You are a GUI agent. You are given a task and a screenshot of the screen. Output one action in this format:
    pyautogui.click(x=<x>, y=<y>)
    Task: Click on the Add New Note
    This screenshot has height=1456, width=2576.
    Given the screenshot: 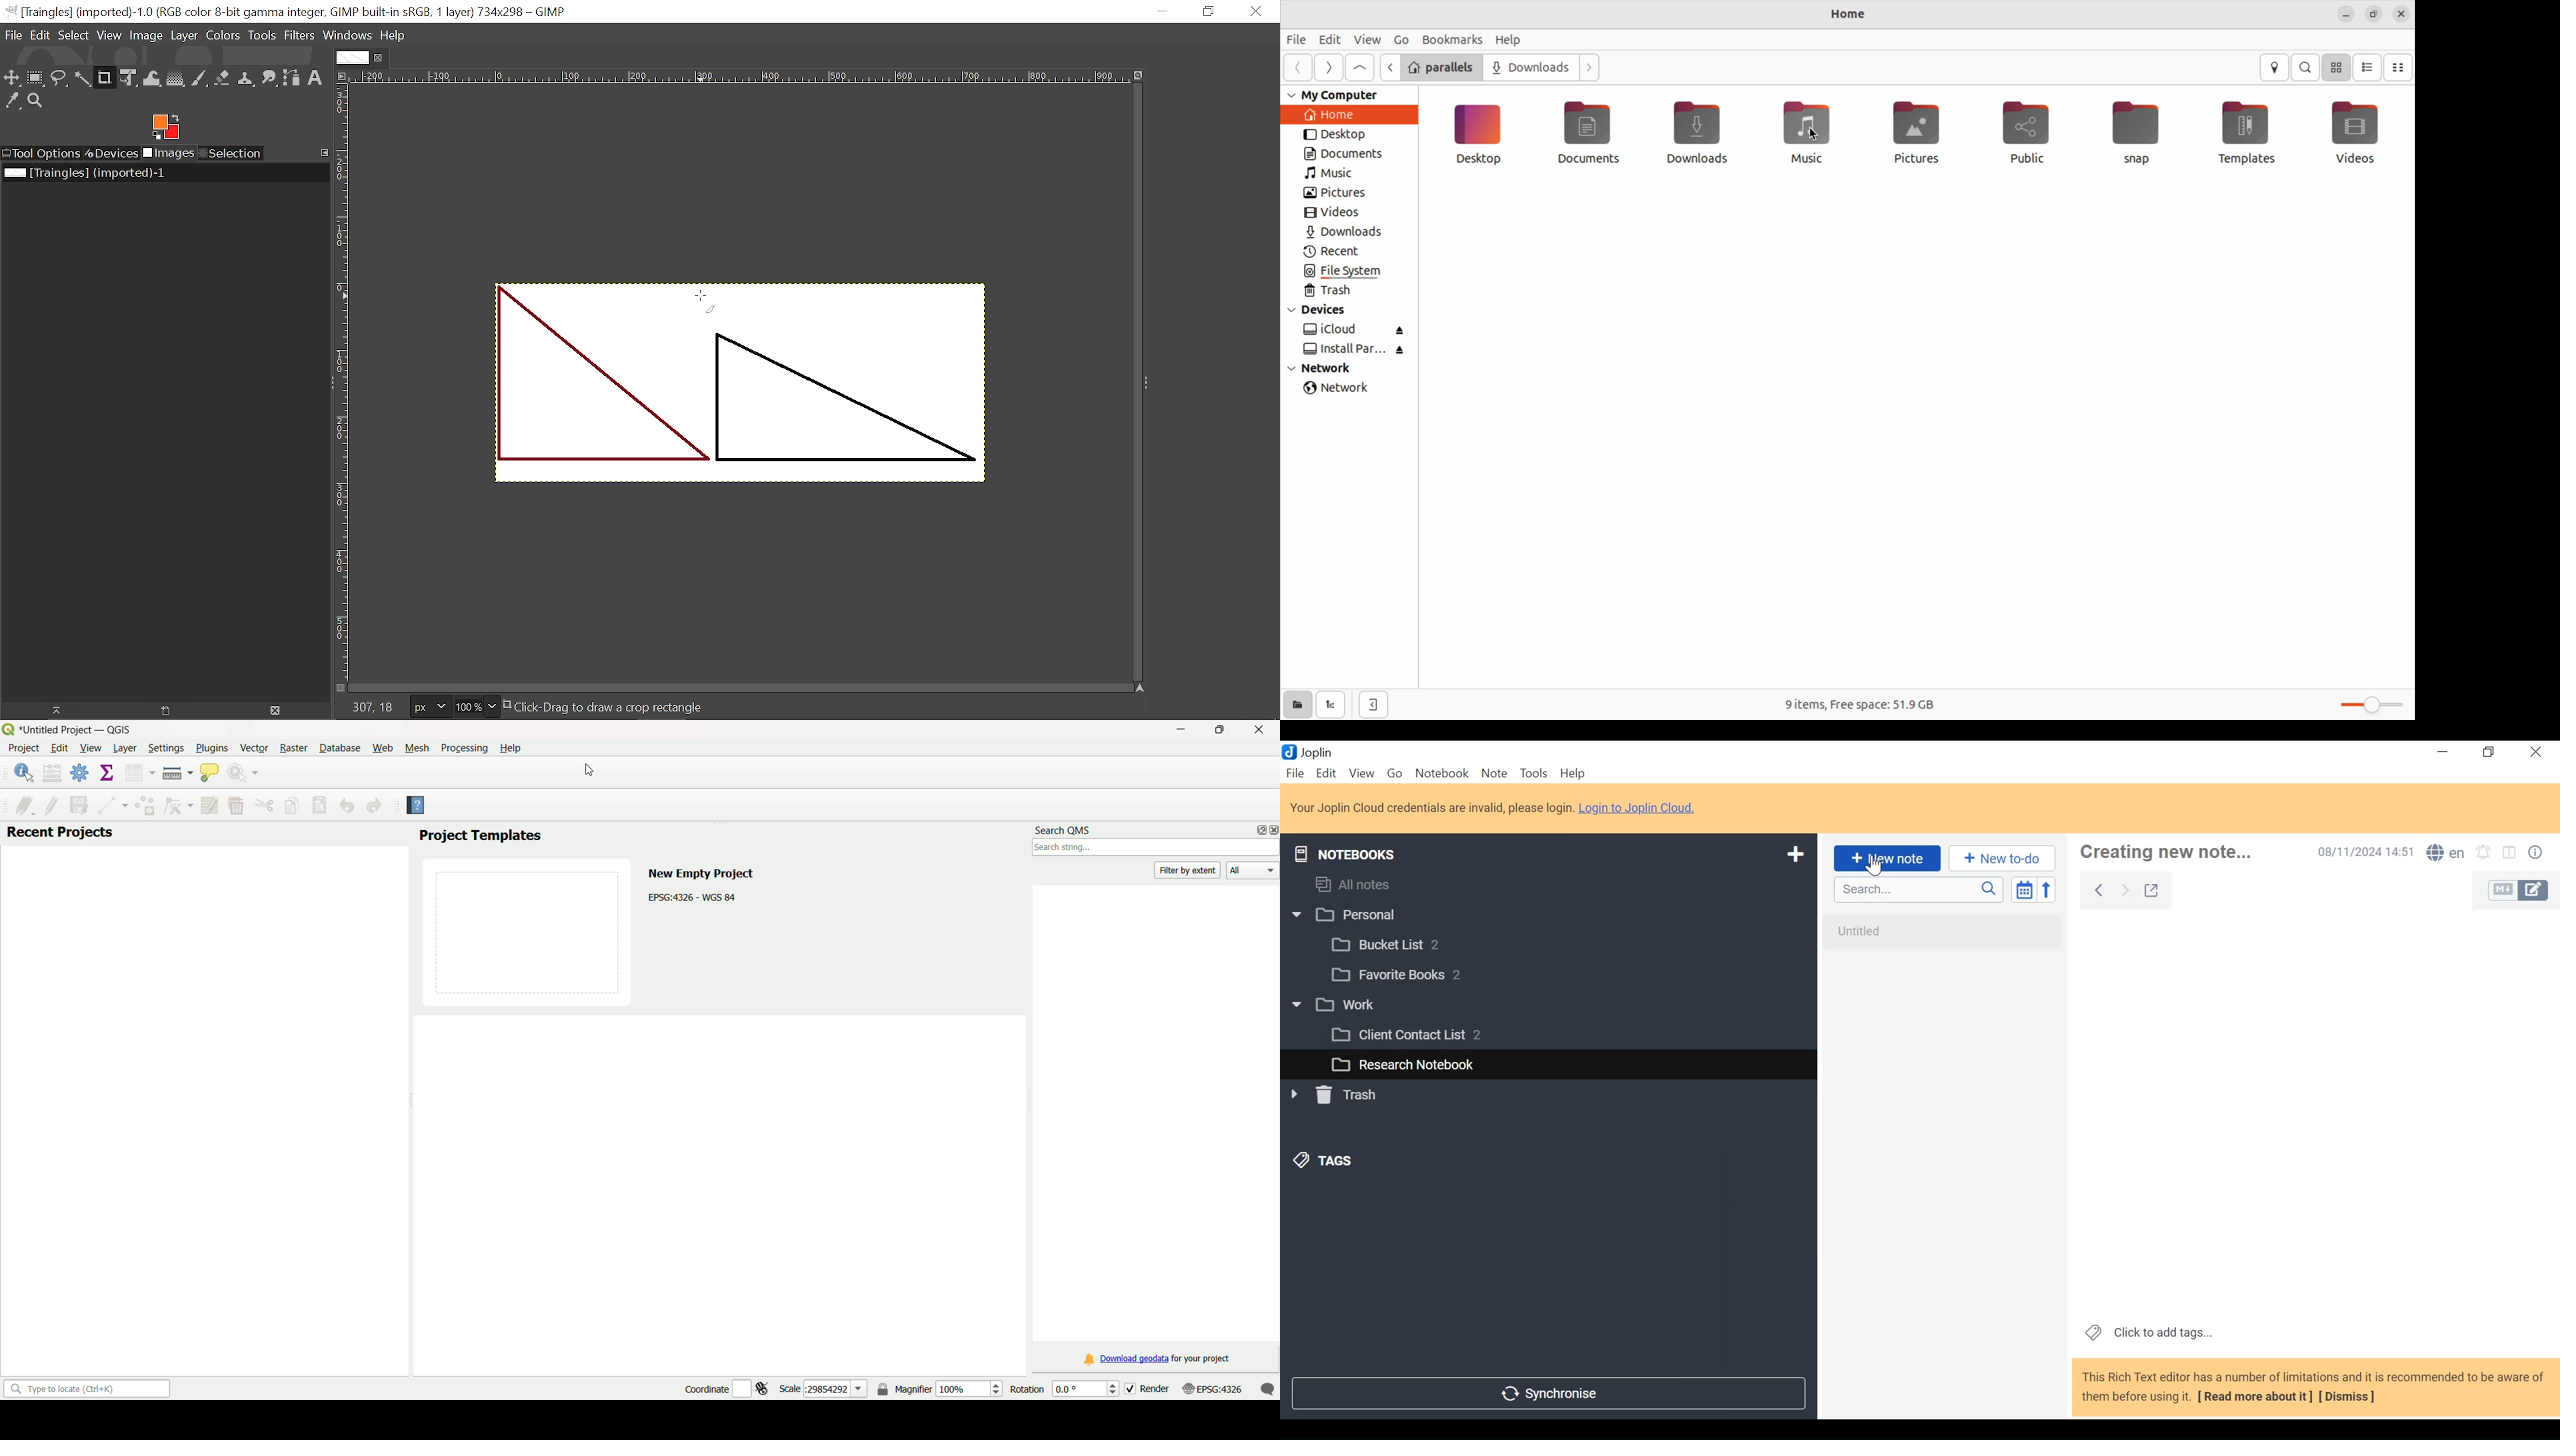 What is the action you would take?
    pyautogui.click(x=1889, y=859)
    